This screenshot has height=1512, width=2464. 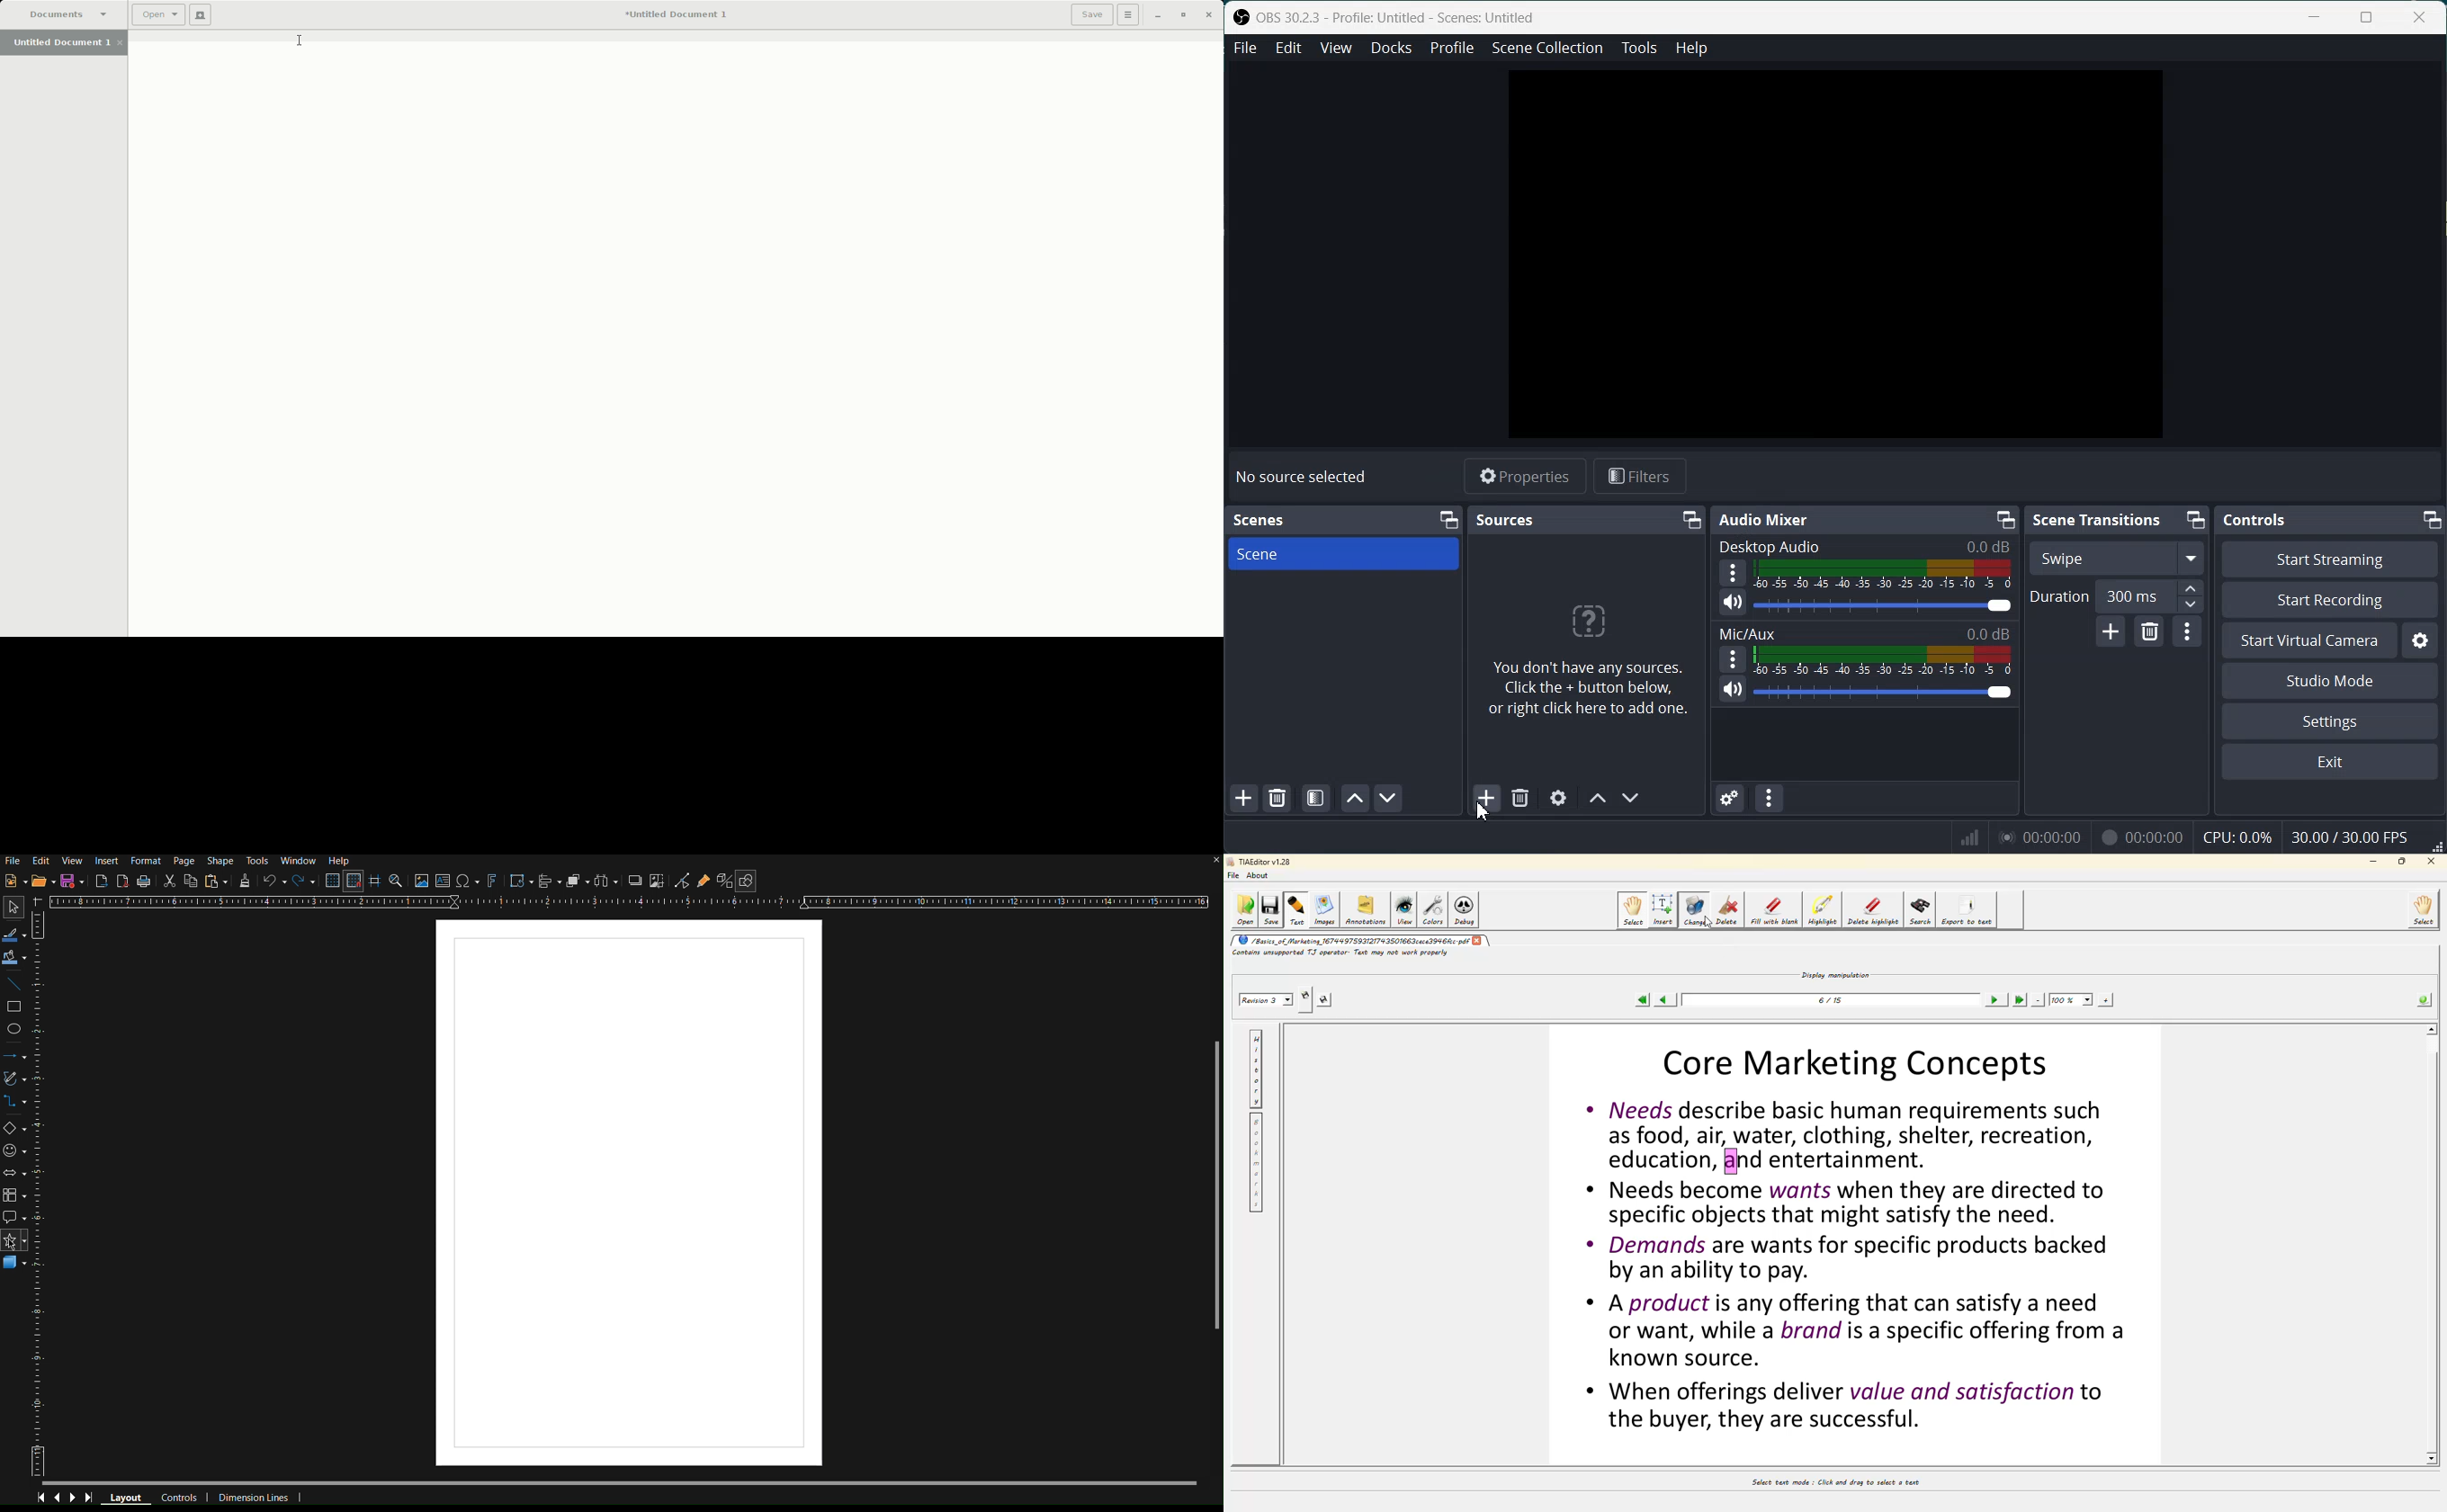 I want to click on Help, so click(x=1691, y=49).